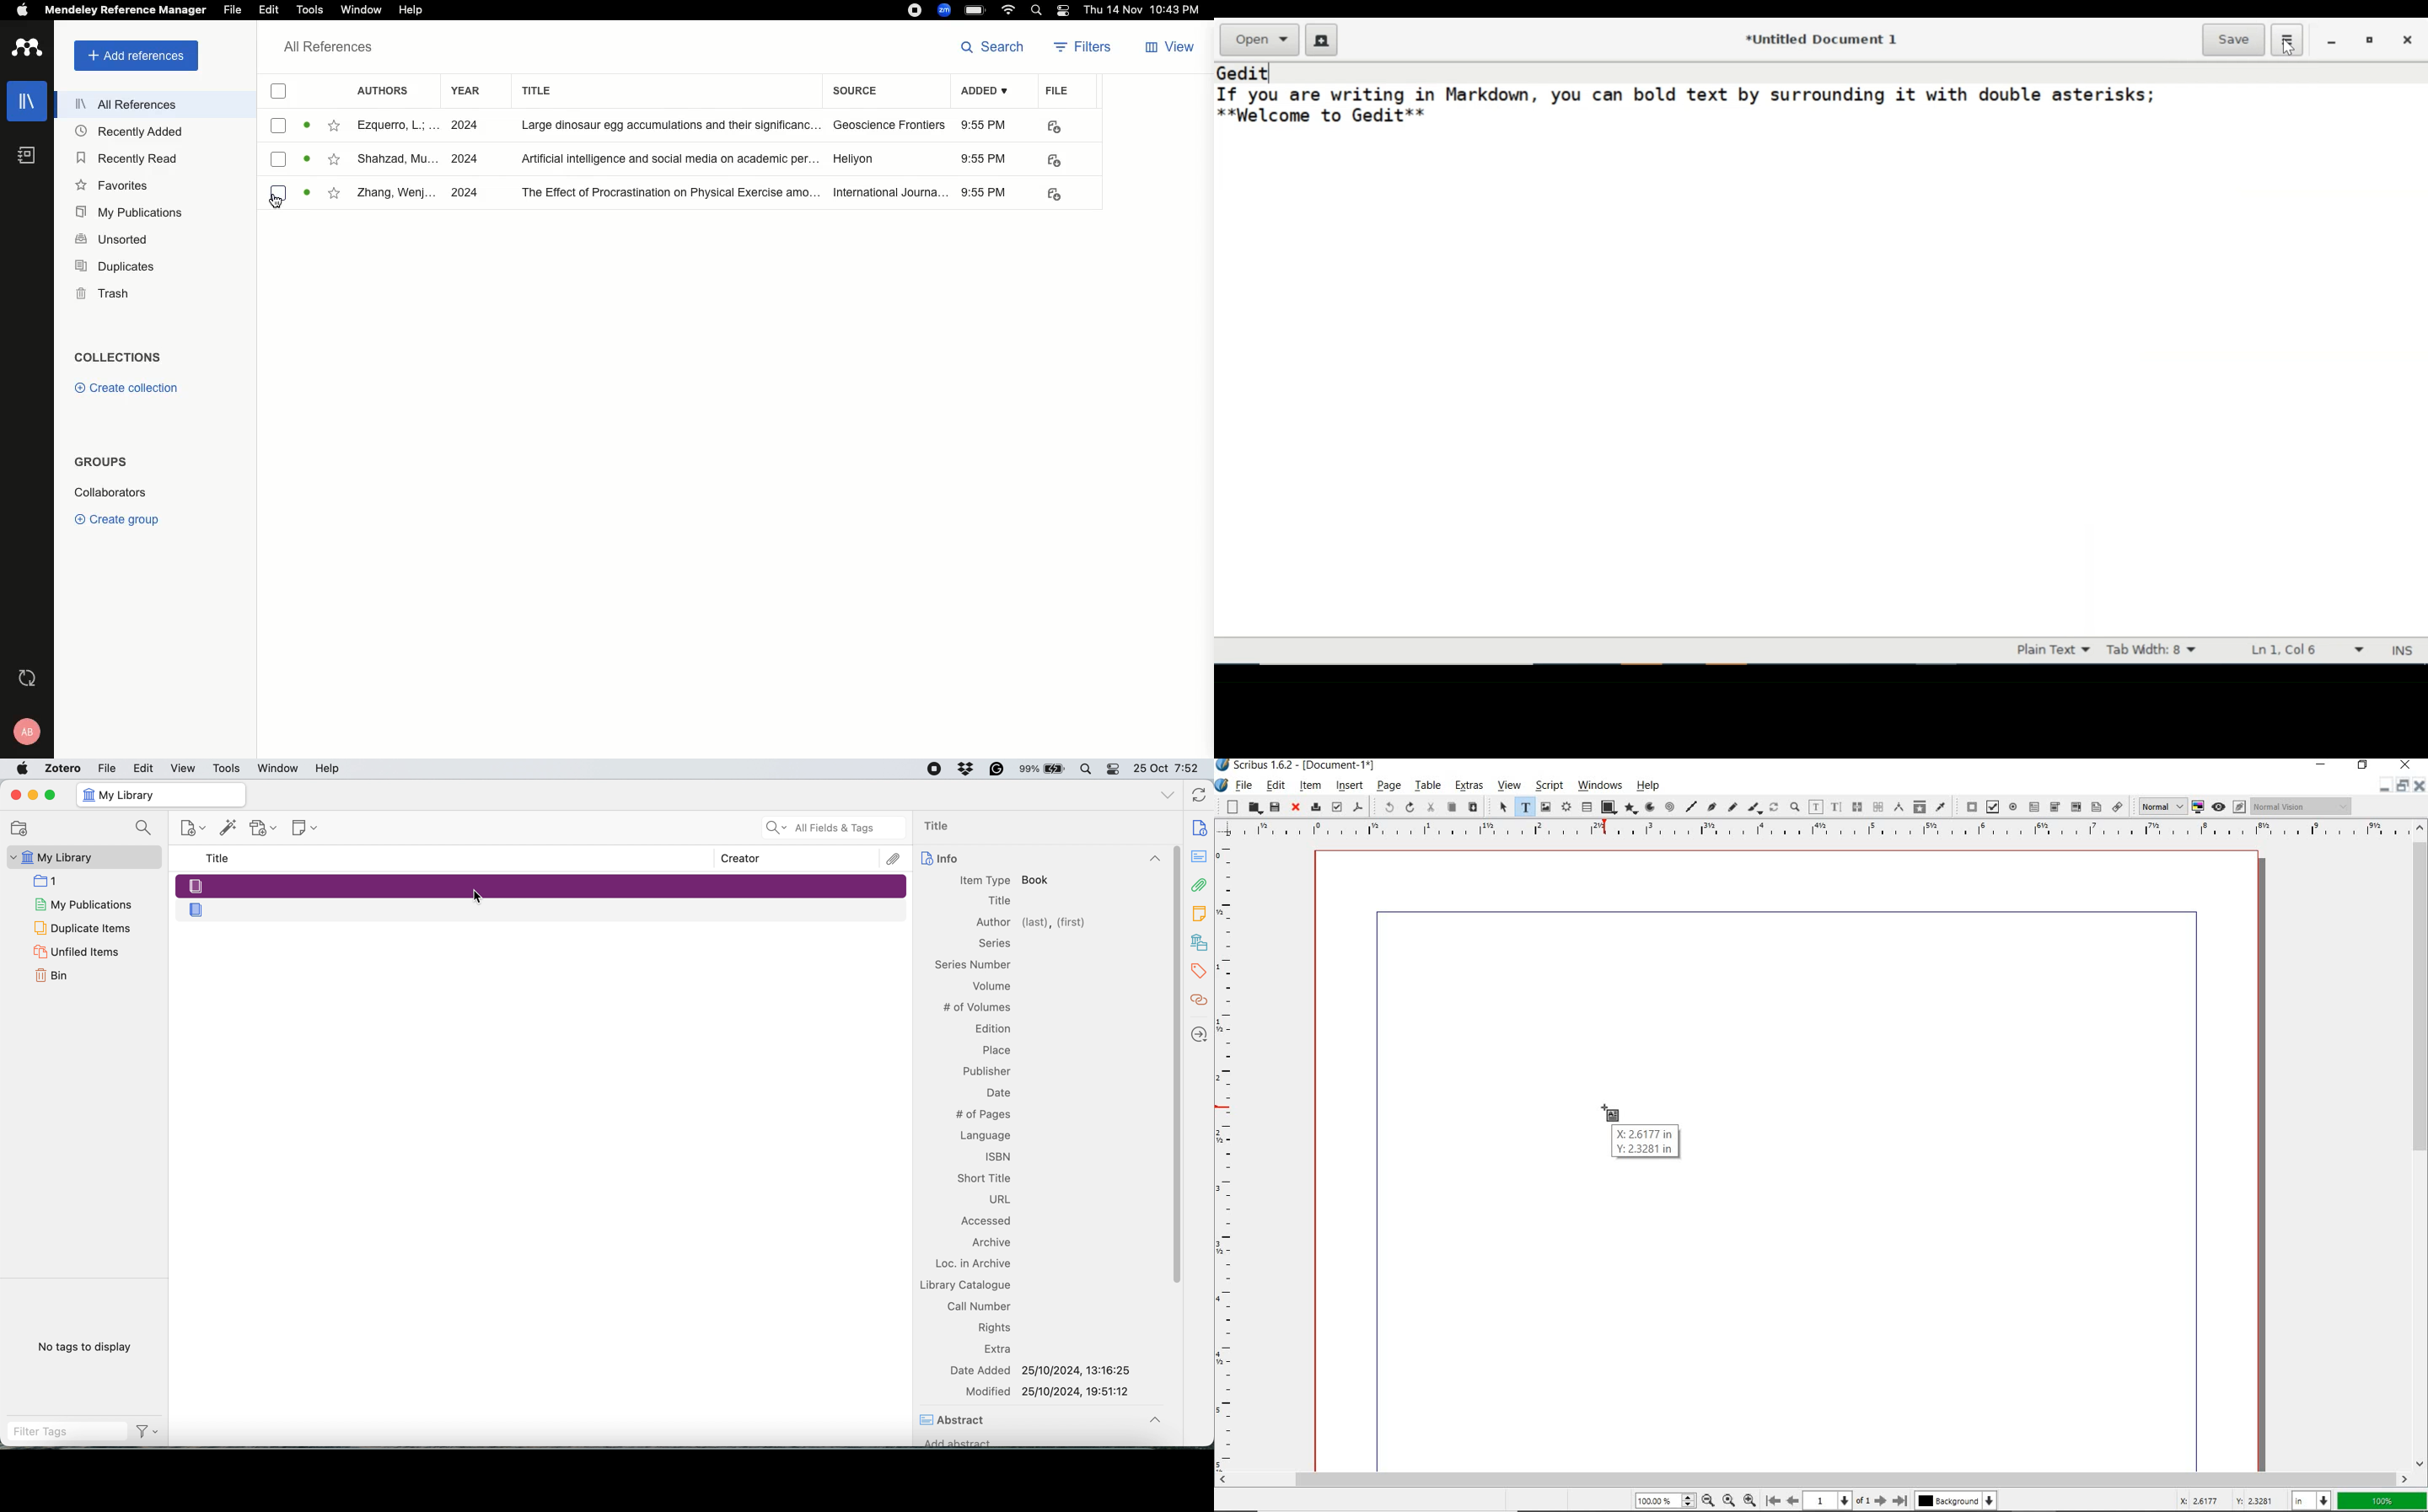 The width and height of the screenshot is (2436, 1512). I want to click on Recently read, so click(125, 157).